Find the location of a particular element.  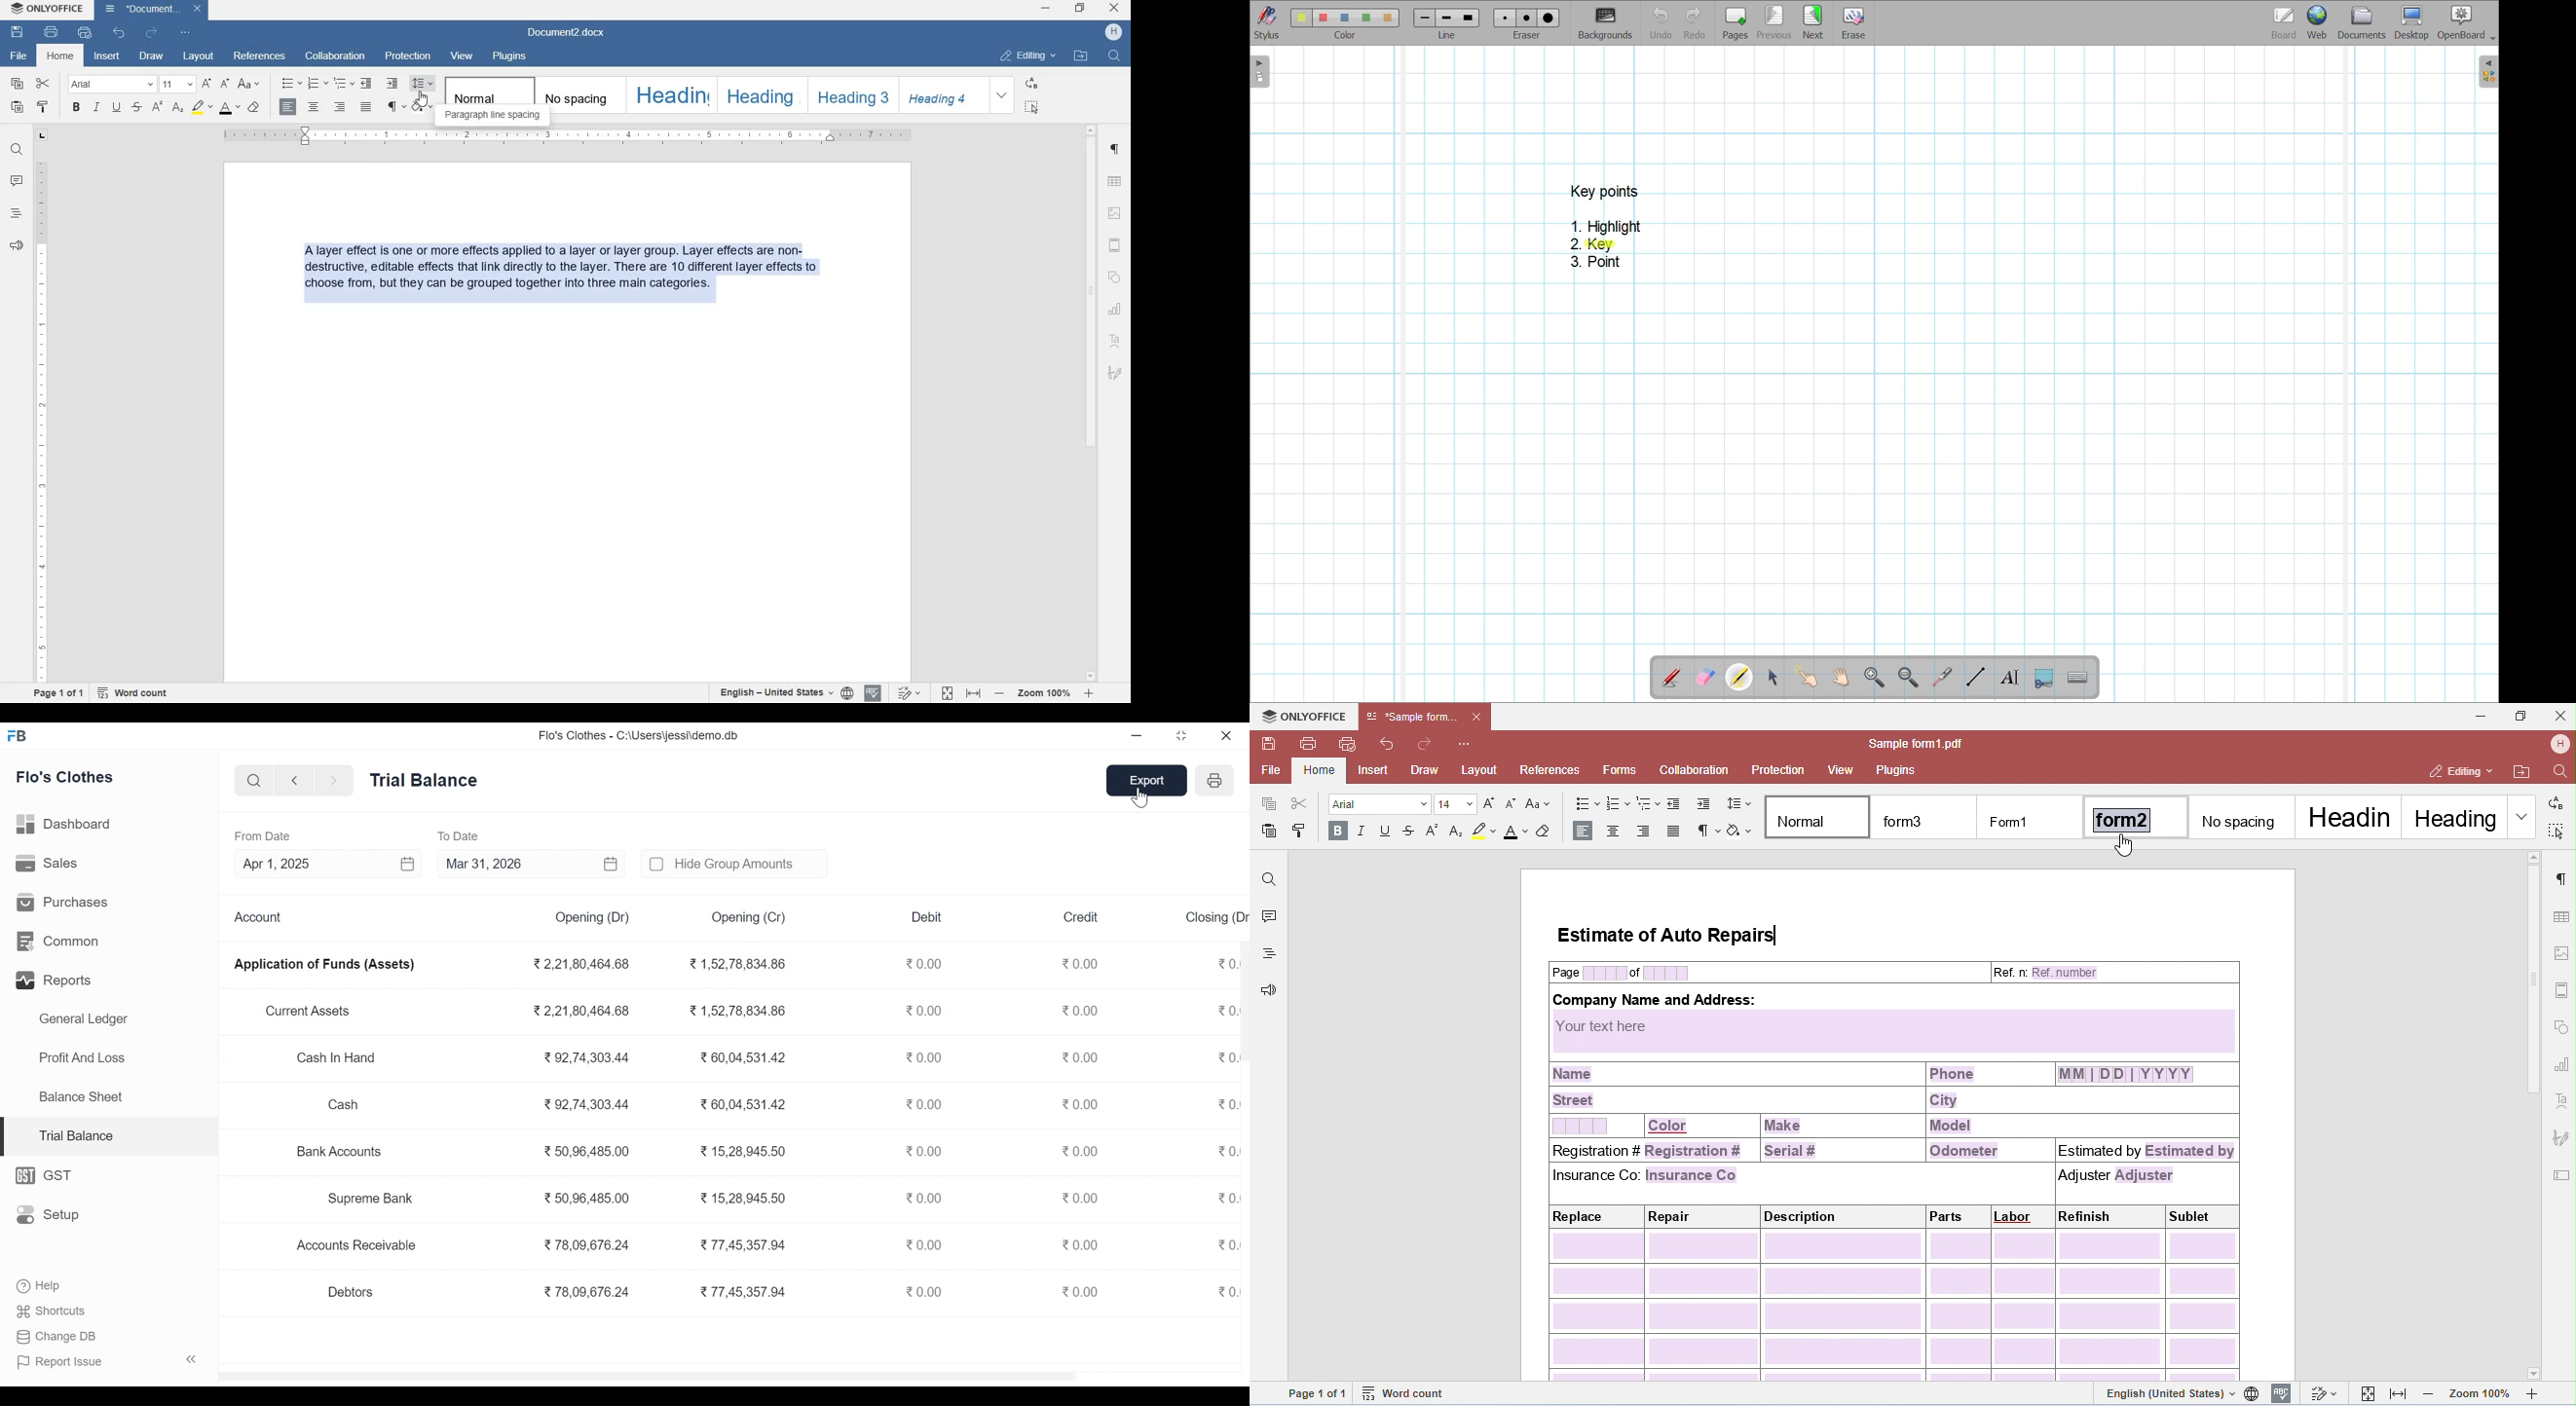

track changes is located at coordinates (911, 693).